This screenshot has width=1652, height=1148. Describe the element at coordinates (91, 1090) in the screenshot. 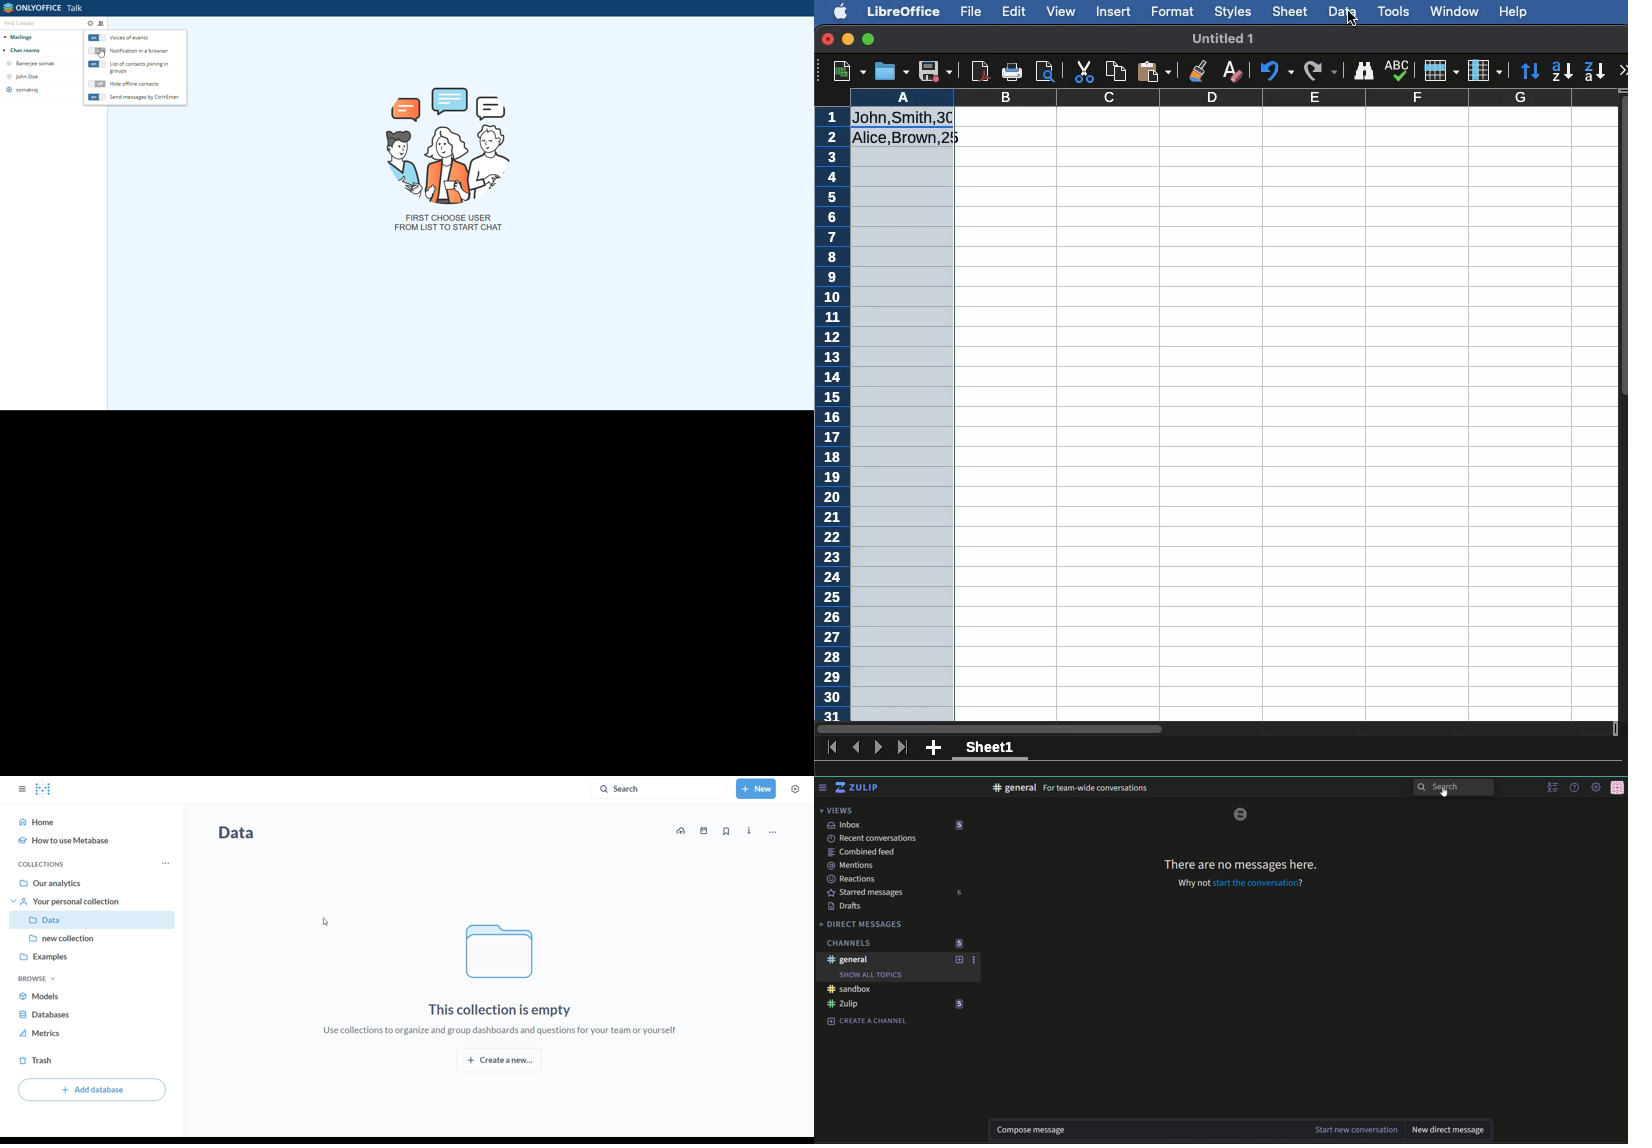

I see `add database` at that location.